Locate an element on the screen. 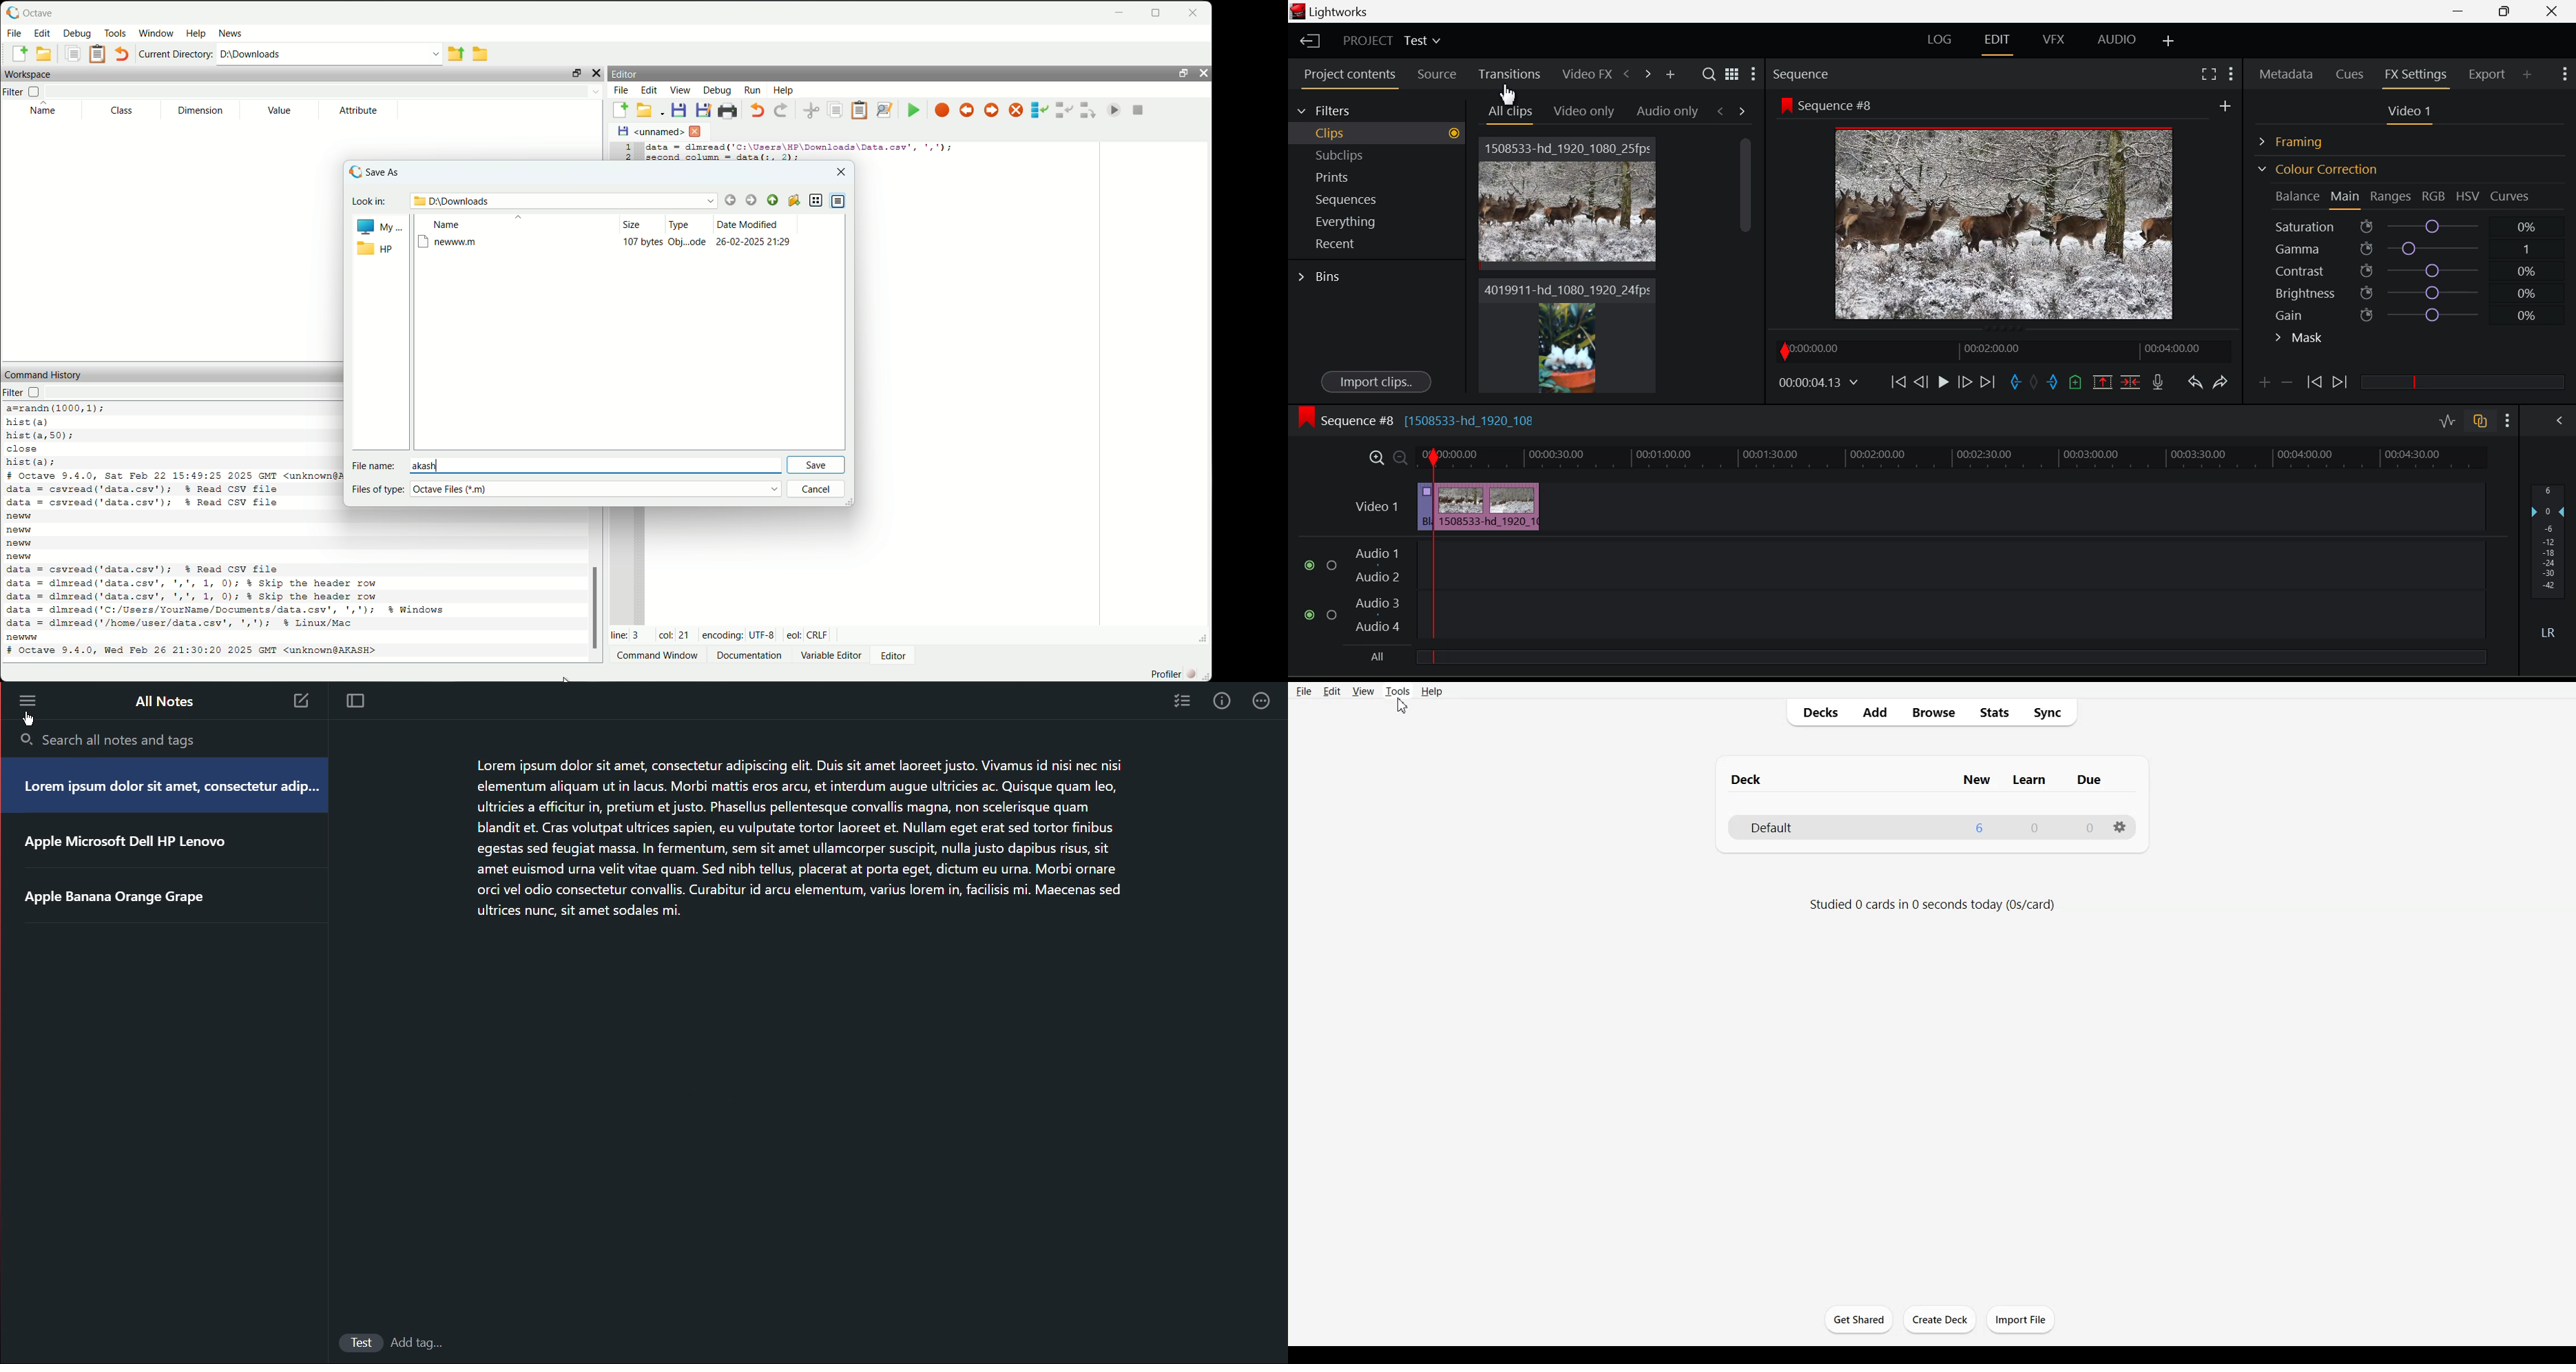 The width and height of the screenshot is (2576, 1372). select file type is located at coordinates (598, 489).